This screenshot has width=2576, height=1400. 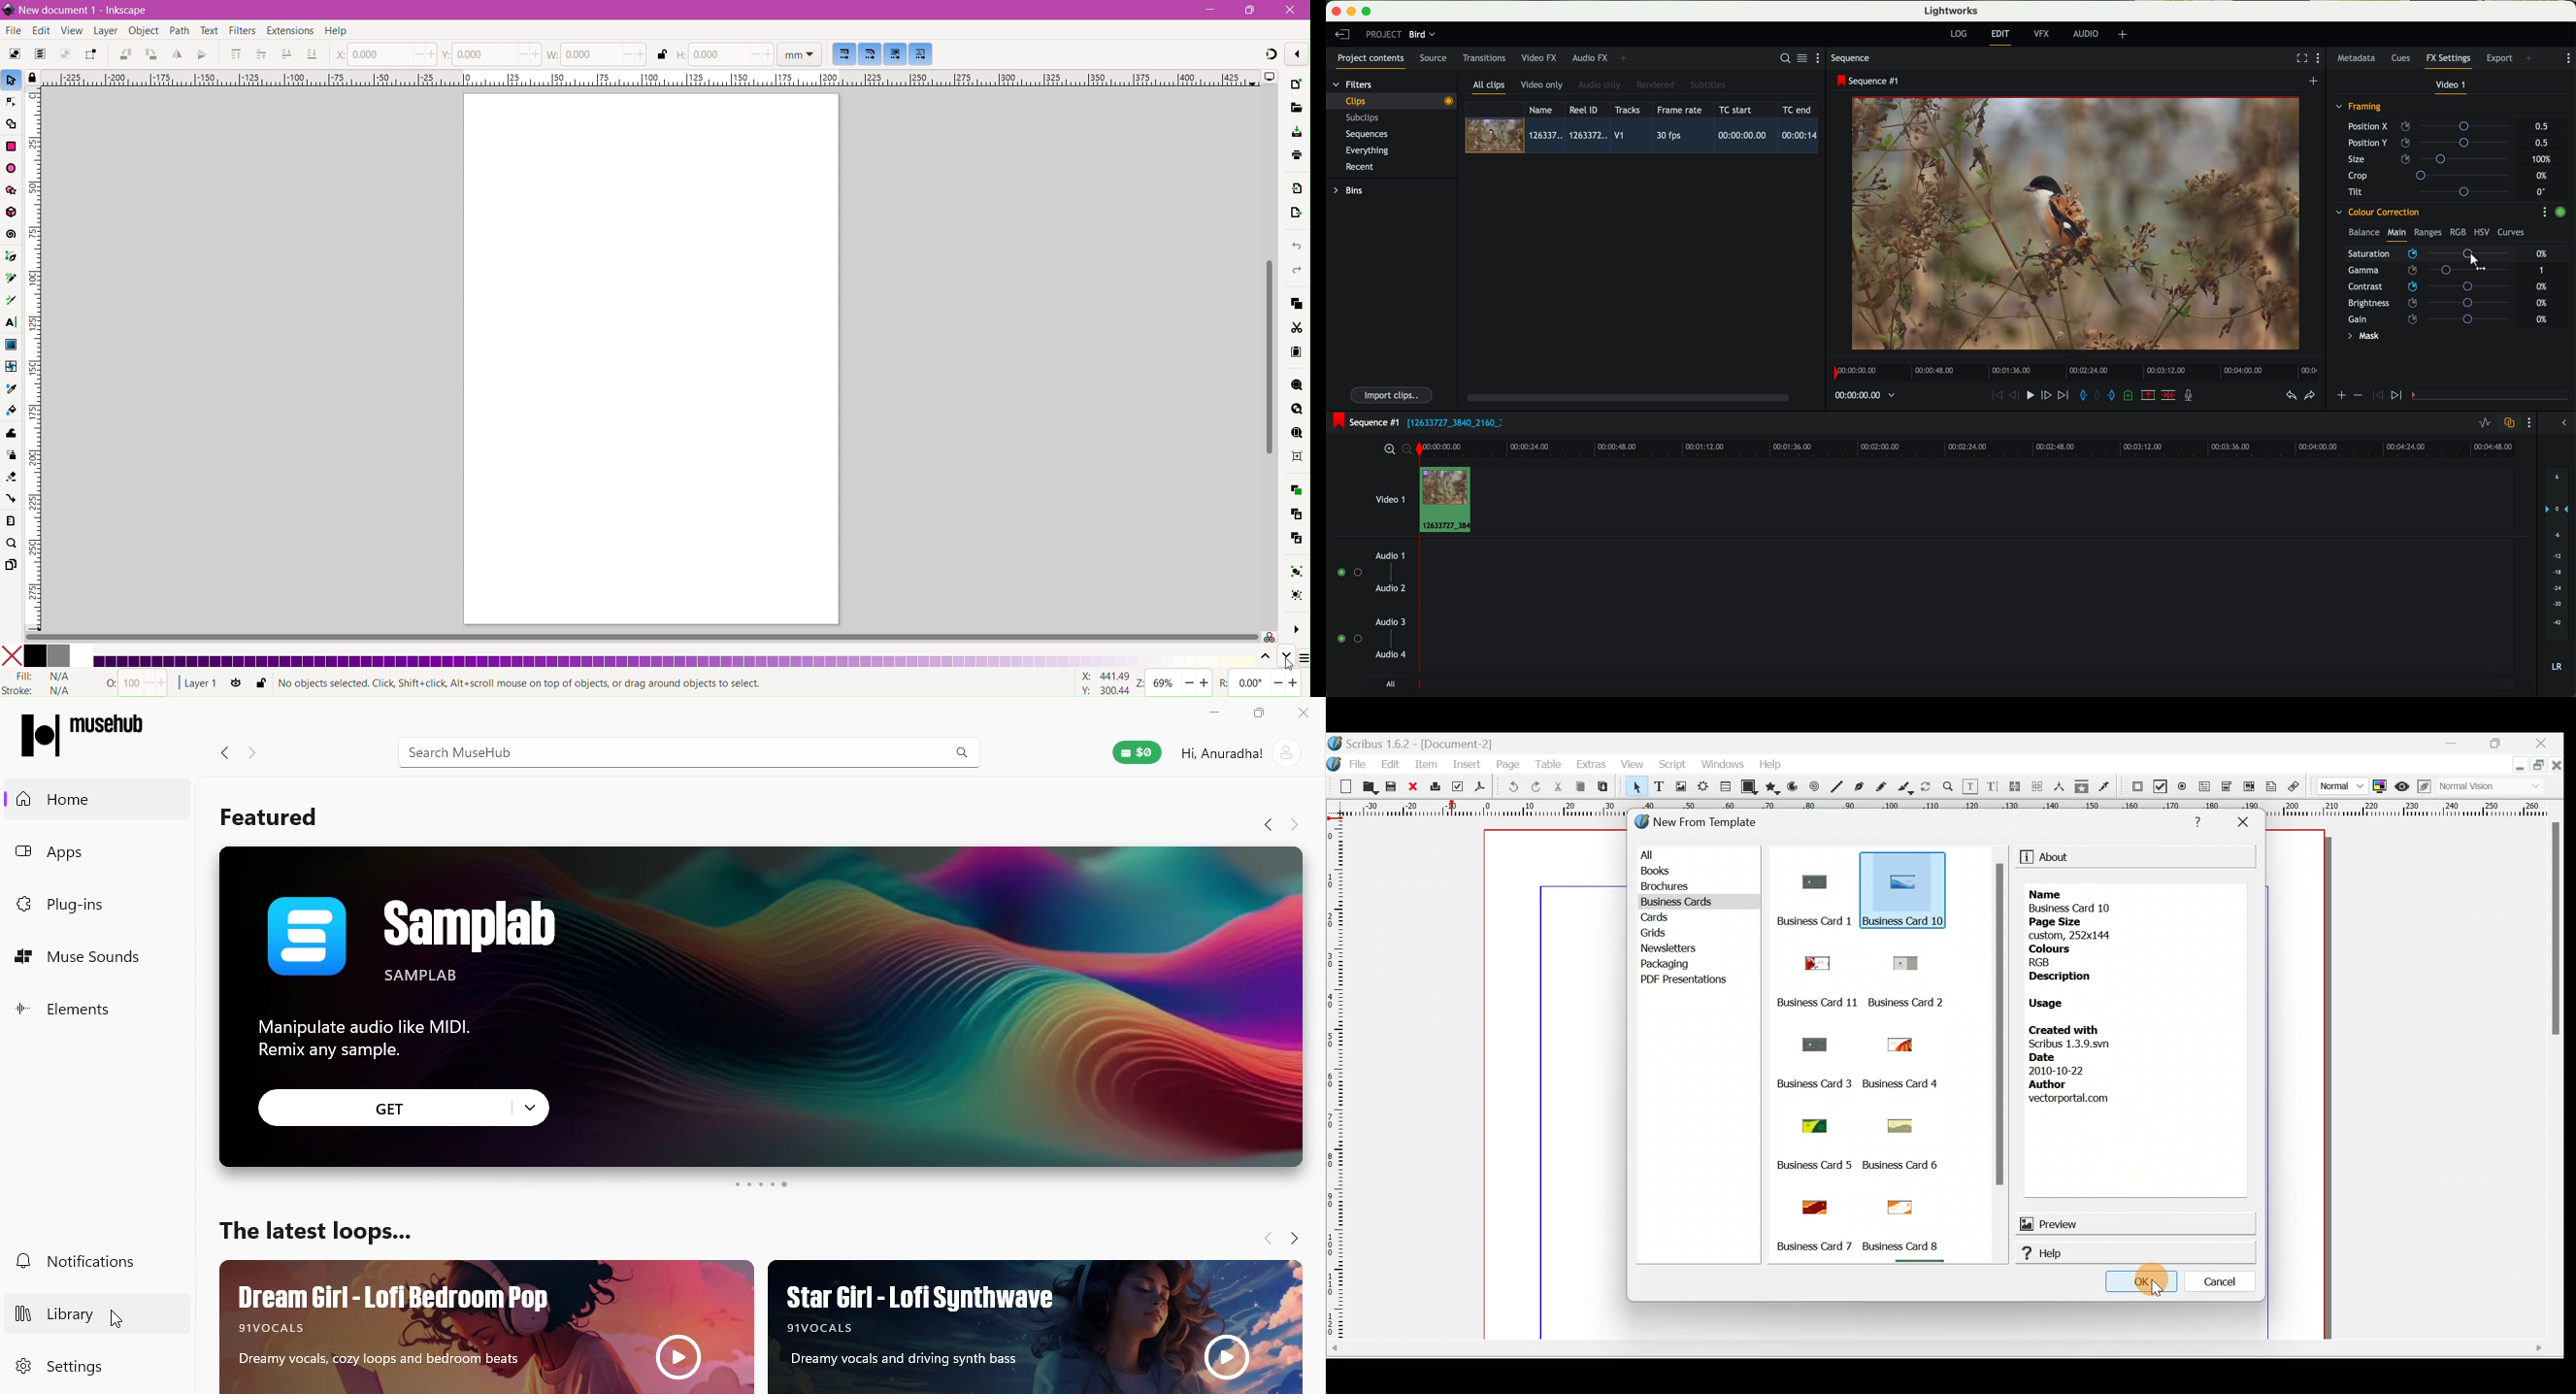 I want to click on Business card, so click(x=1900, y=1204).